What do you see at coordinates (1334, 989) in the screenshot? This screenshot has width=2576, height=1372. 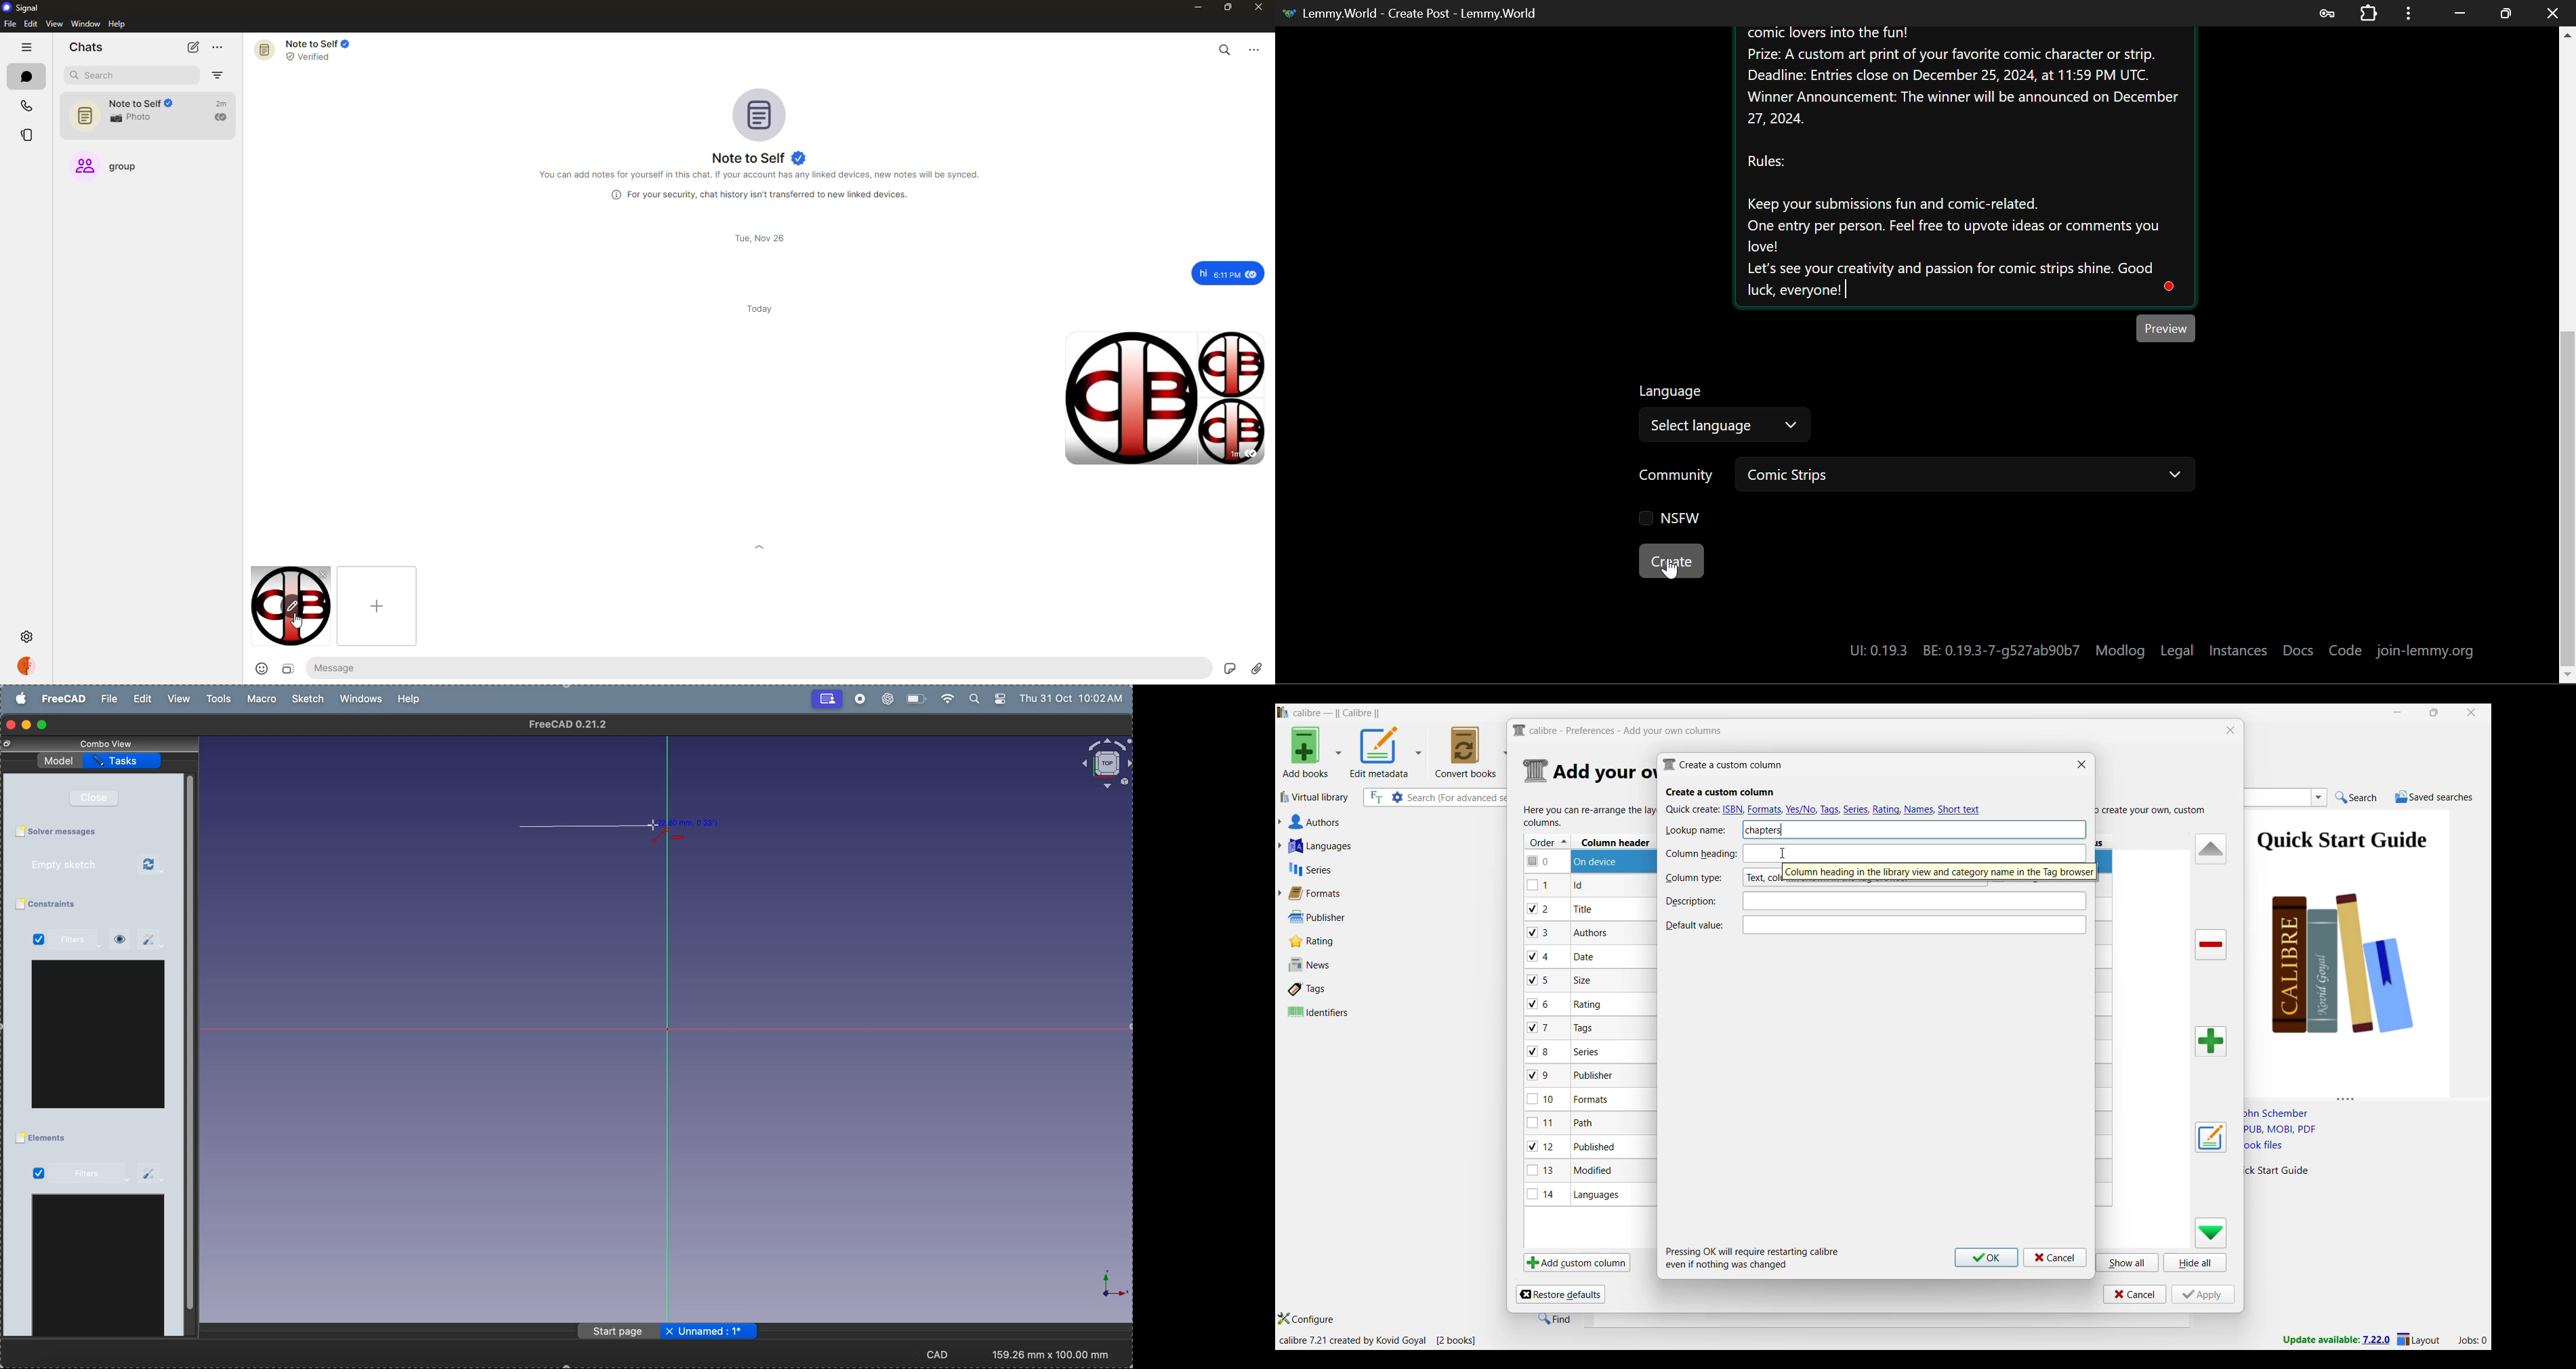 I see `Tags` at bounding box center [1334, 989].